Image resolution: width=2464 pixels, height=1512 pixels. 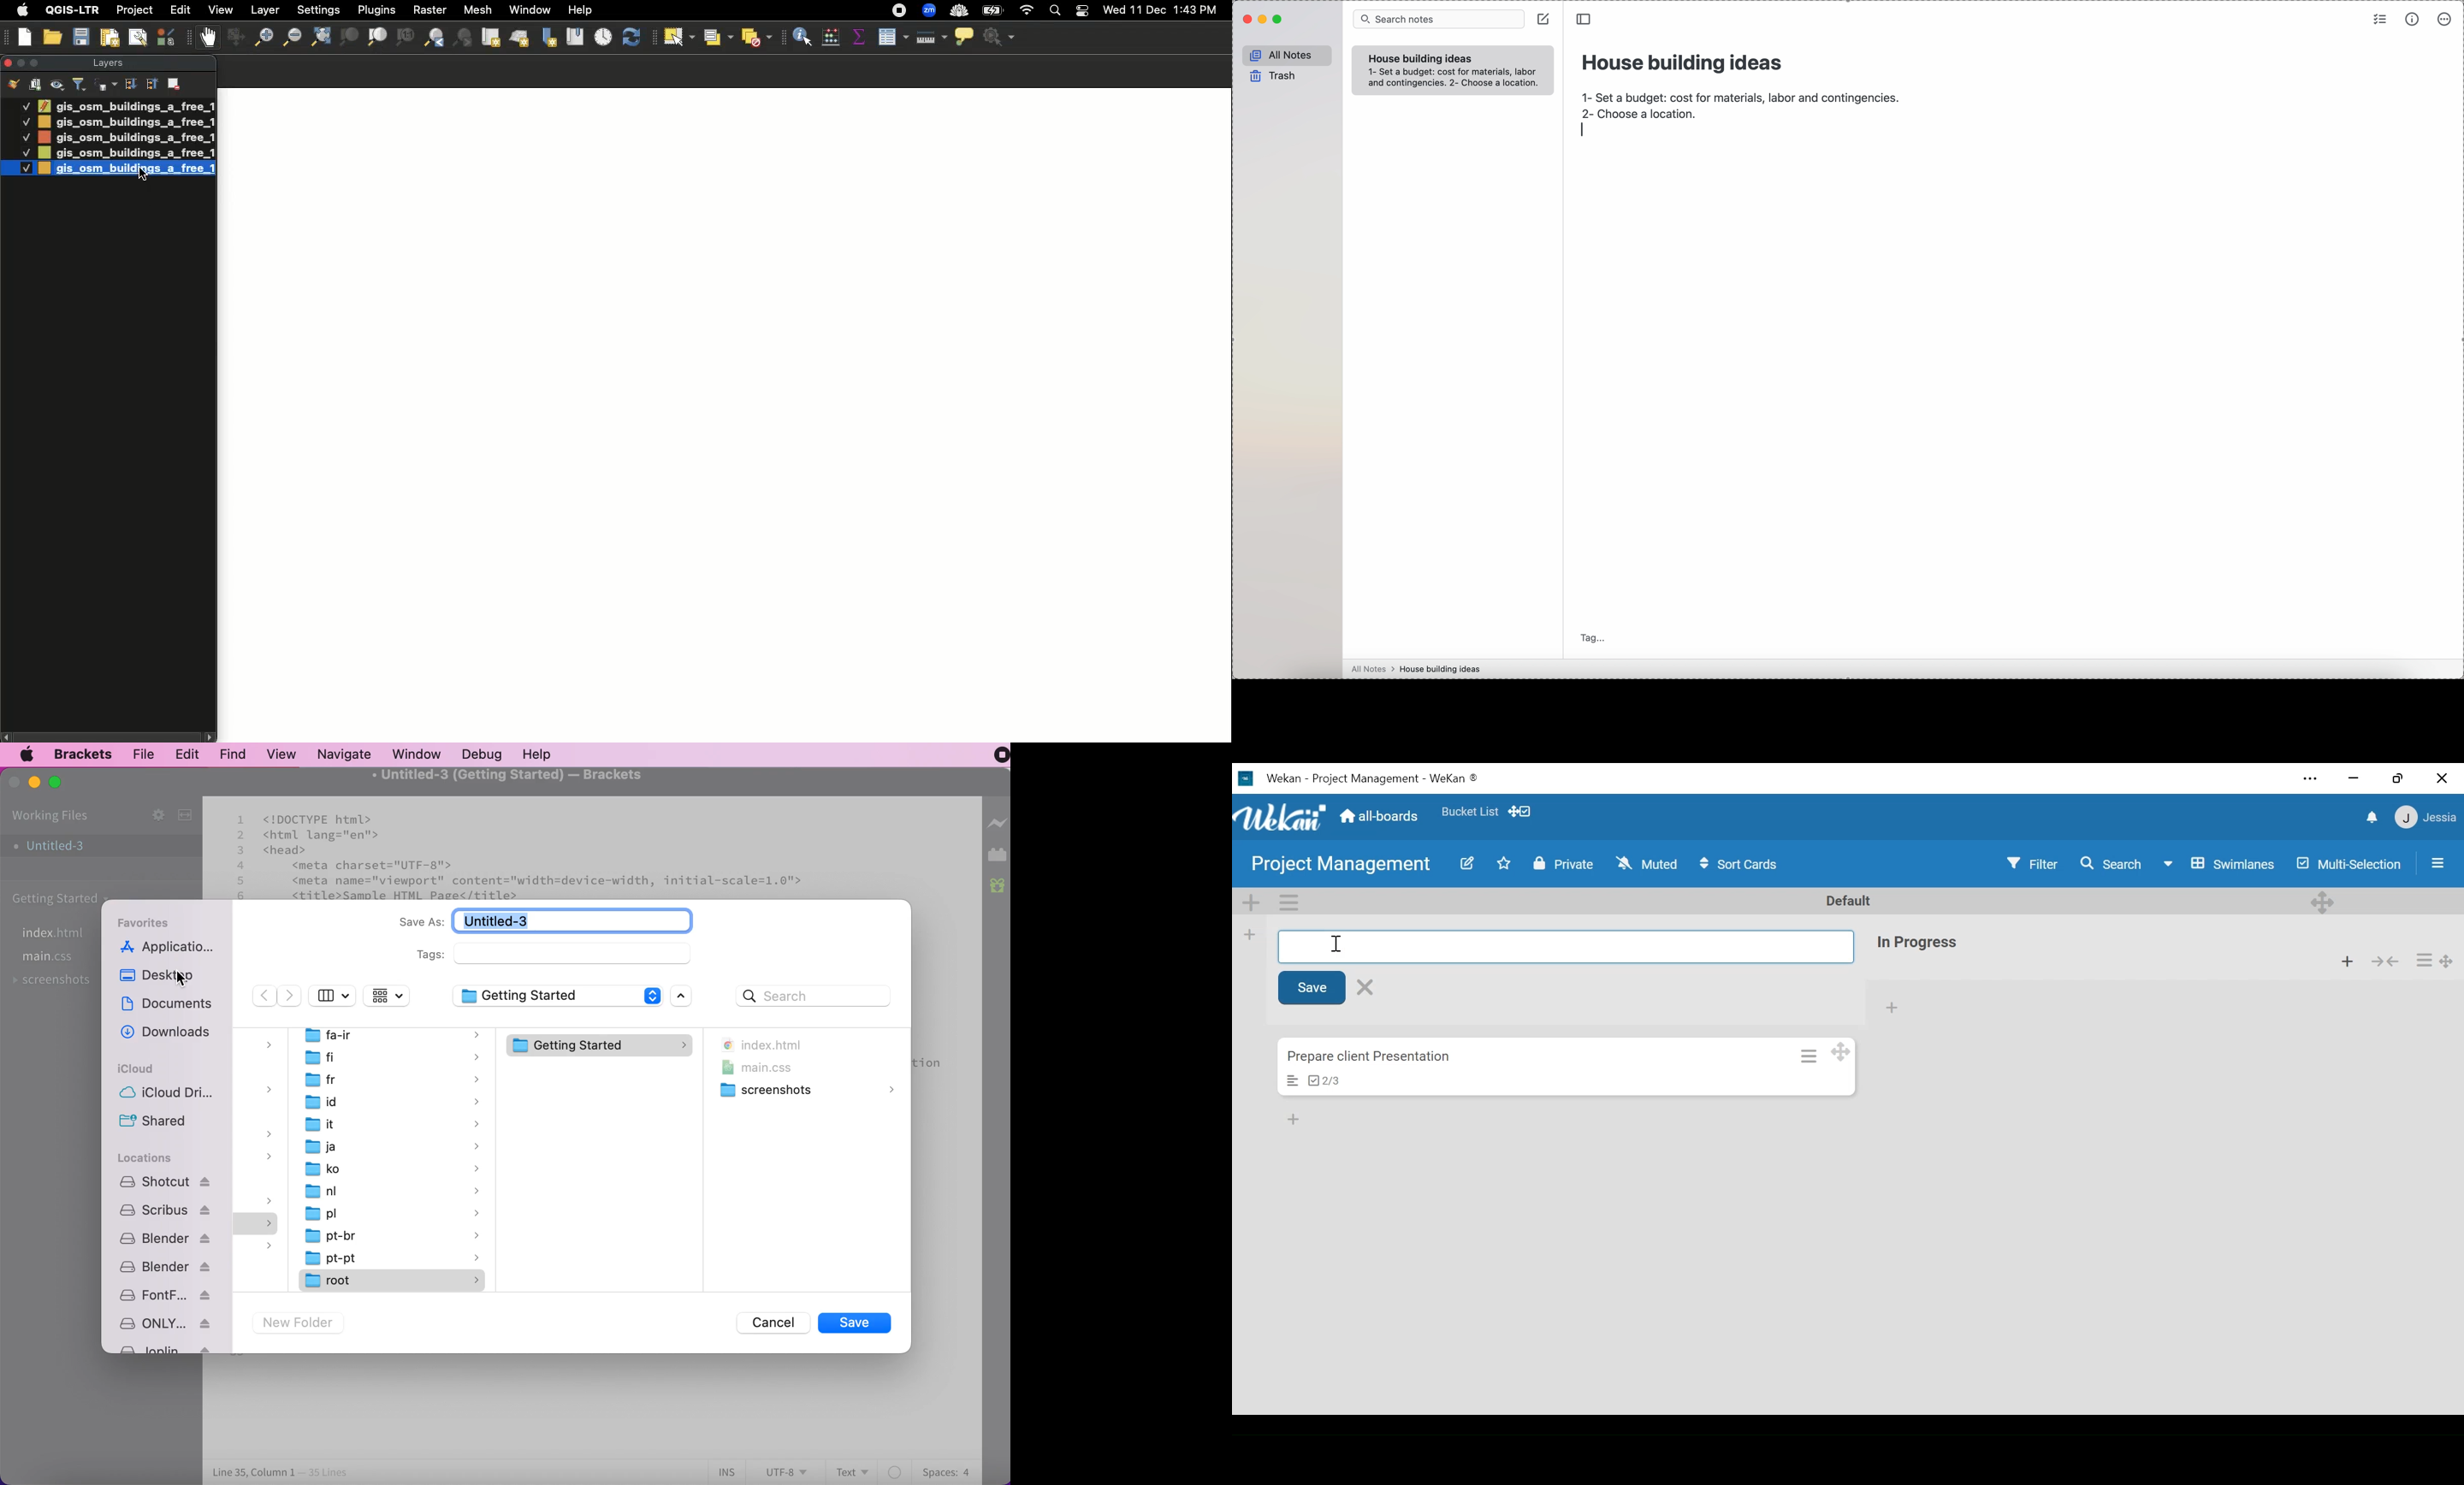 I want to click on create note, so click(x=1545, y=22).